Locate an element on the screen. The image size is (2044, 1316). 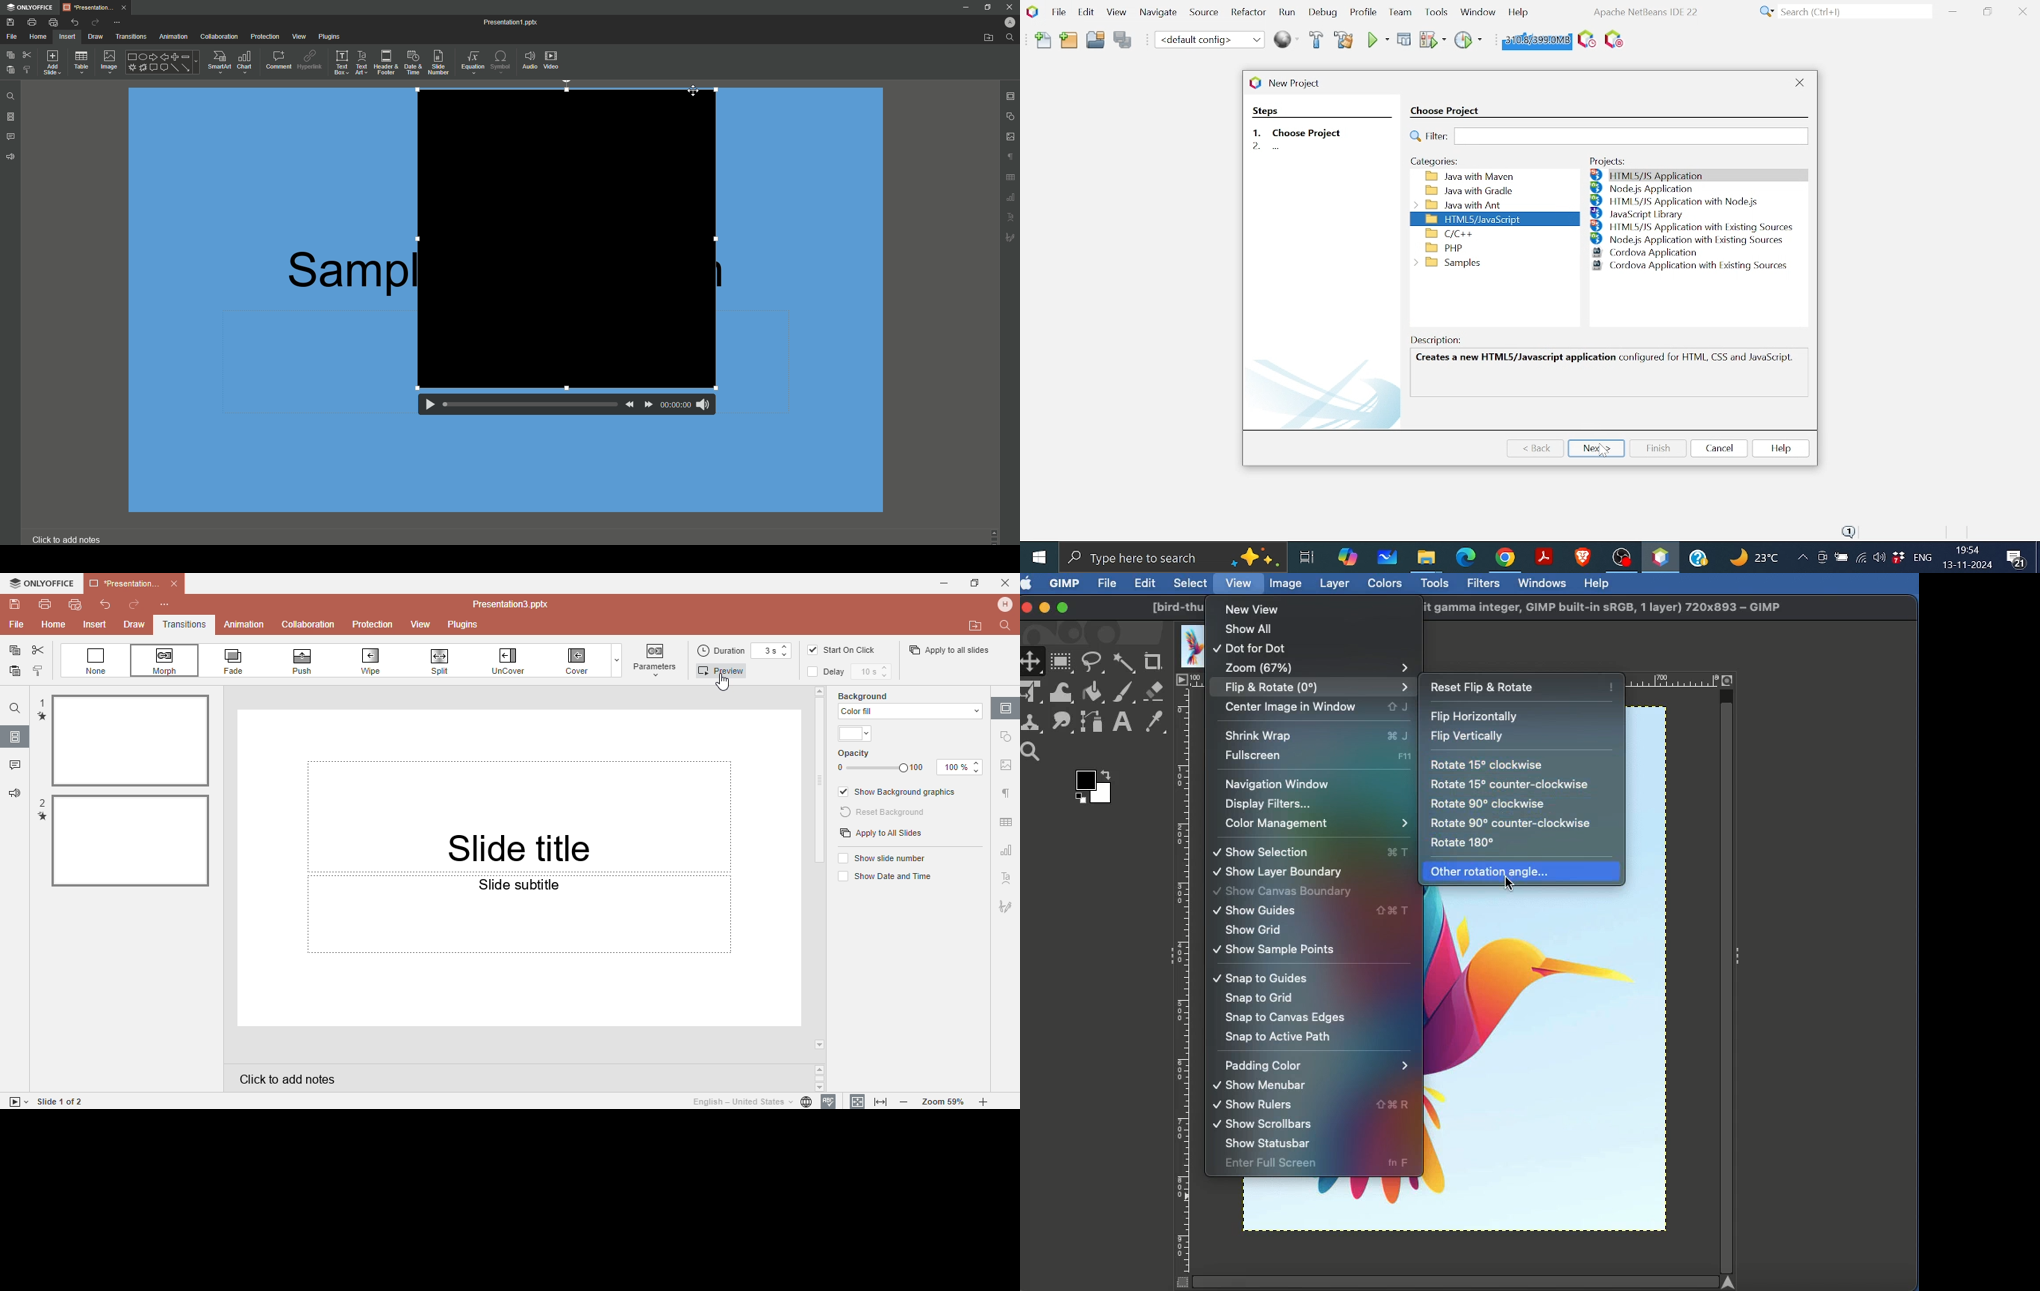
current window  is located at coordinates (1294, 82).